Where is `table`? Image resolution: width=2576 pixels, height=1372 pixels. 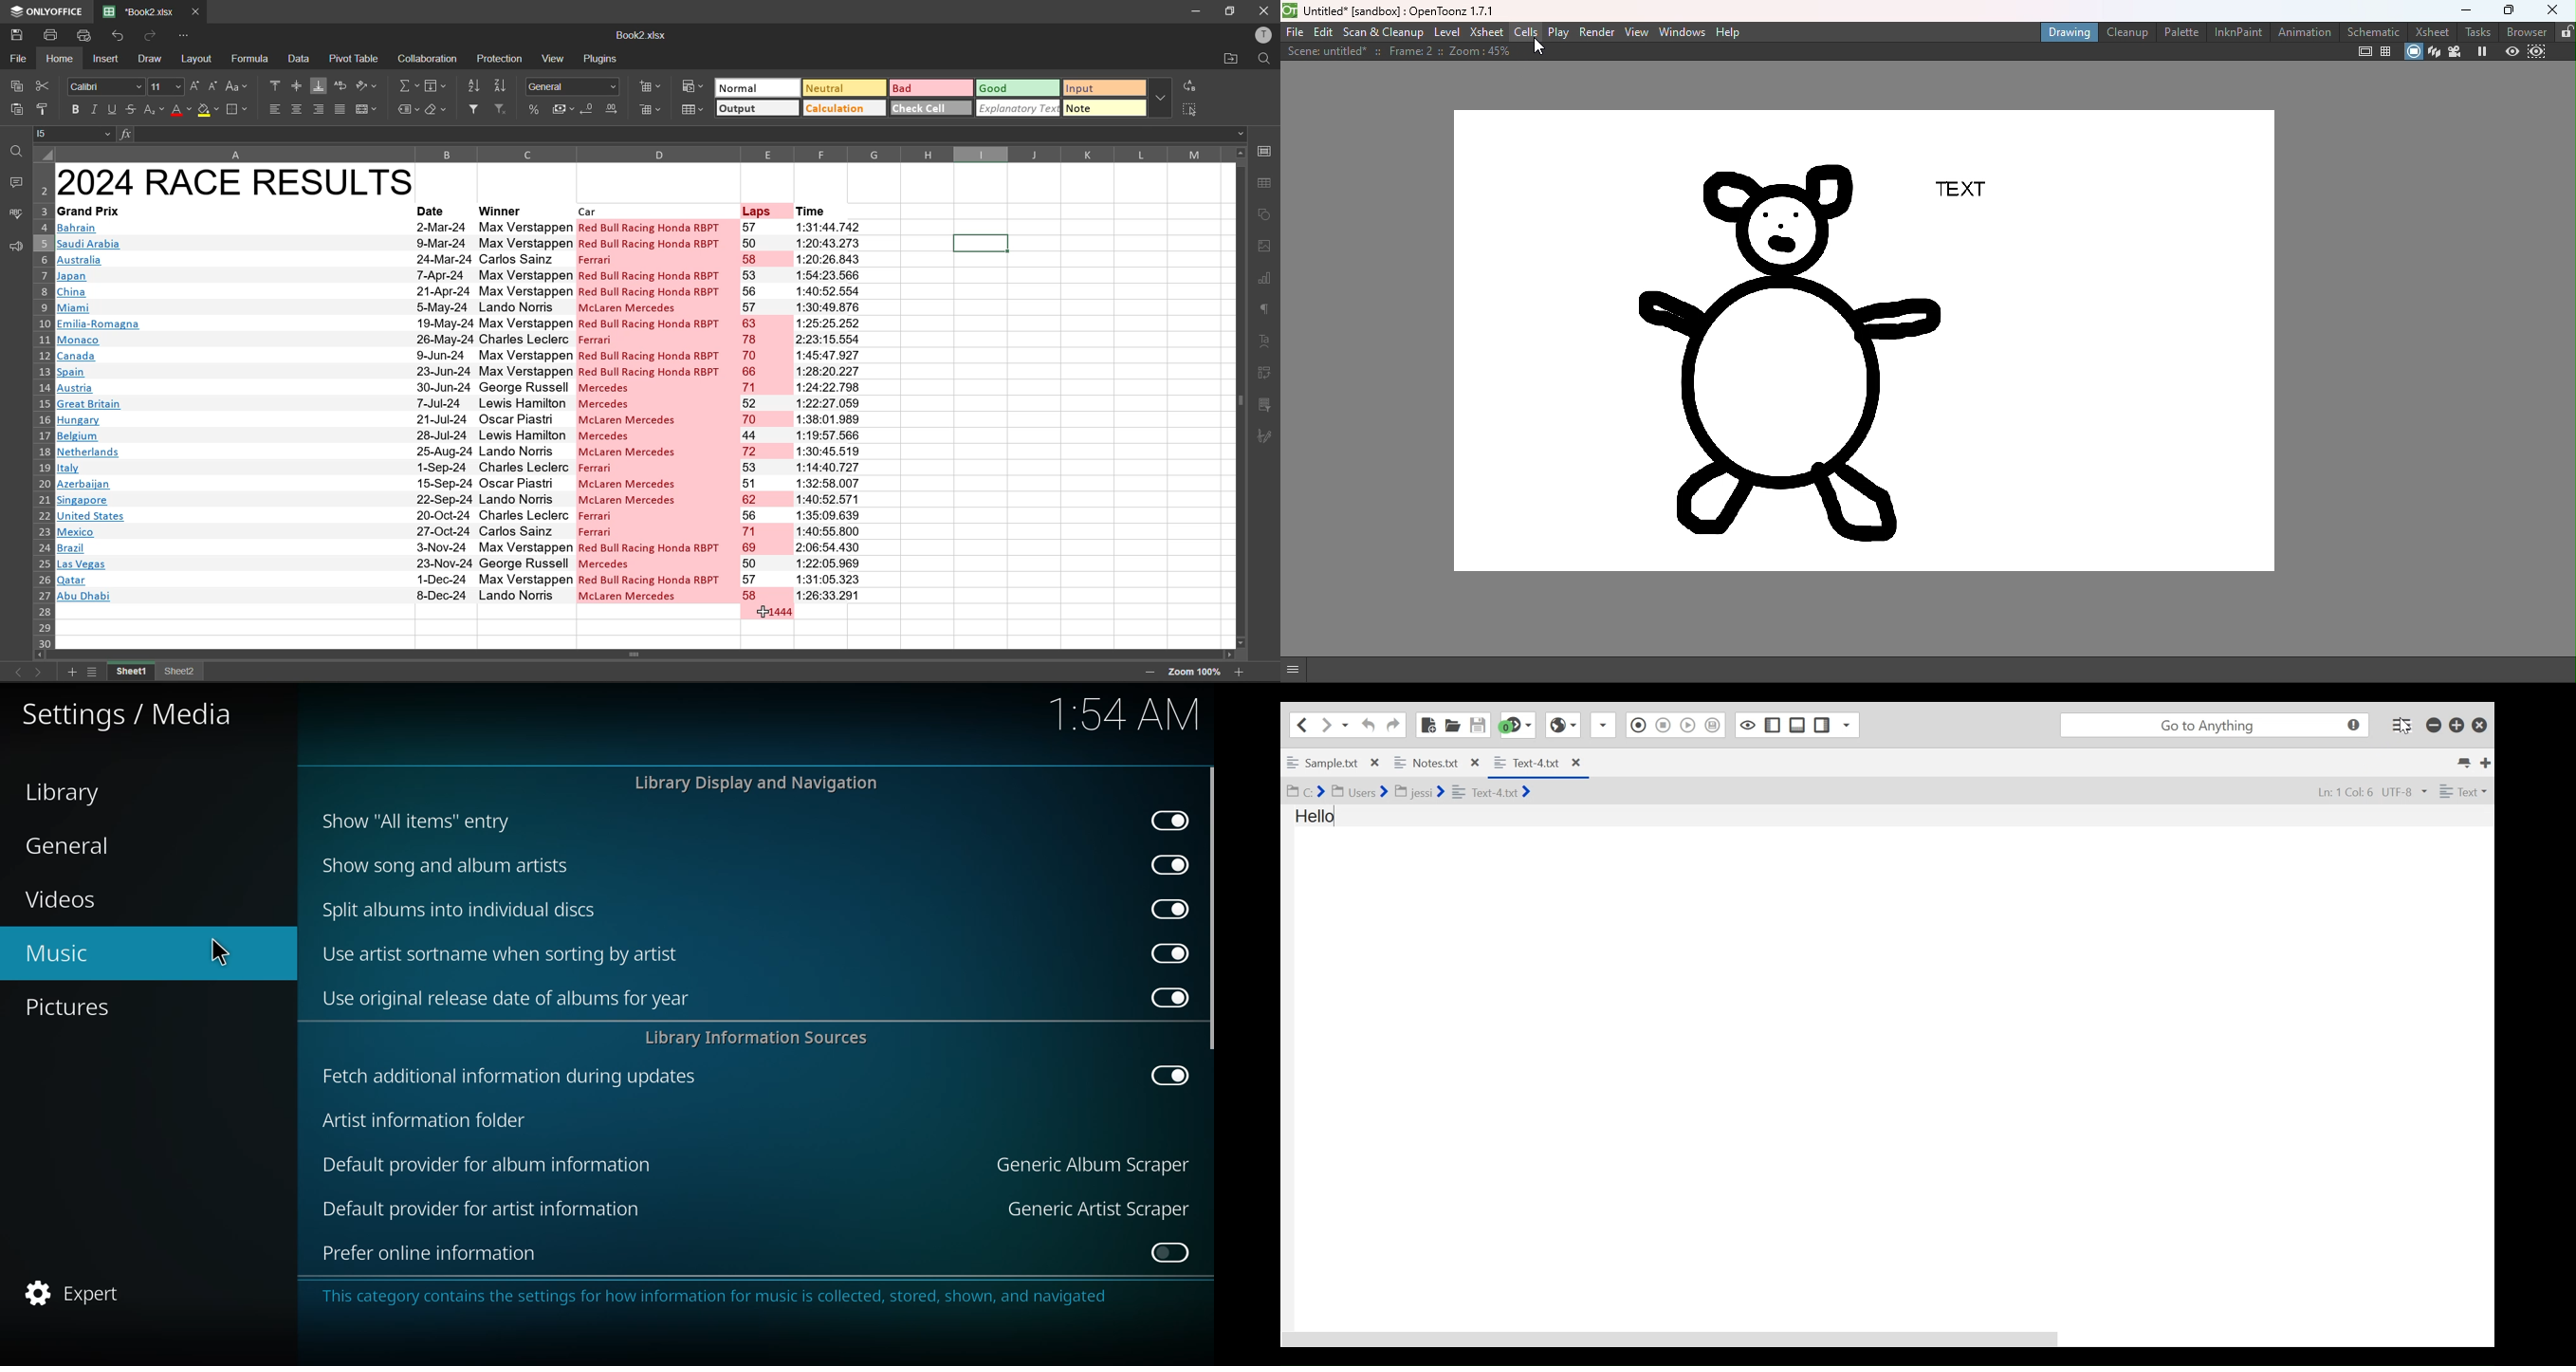 table is located at coordinates (1265, 183).